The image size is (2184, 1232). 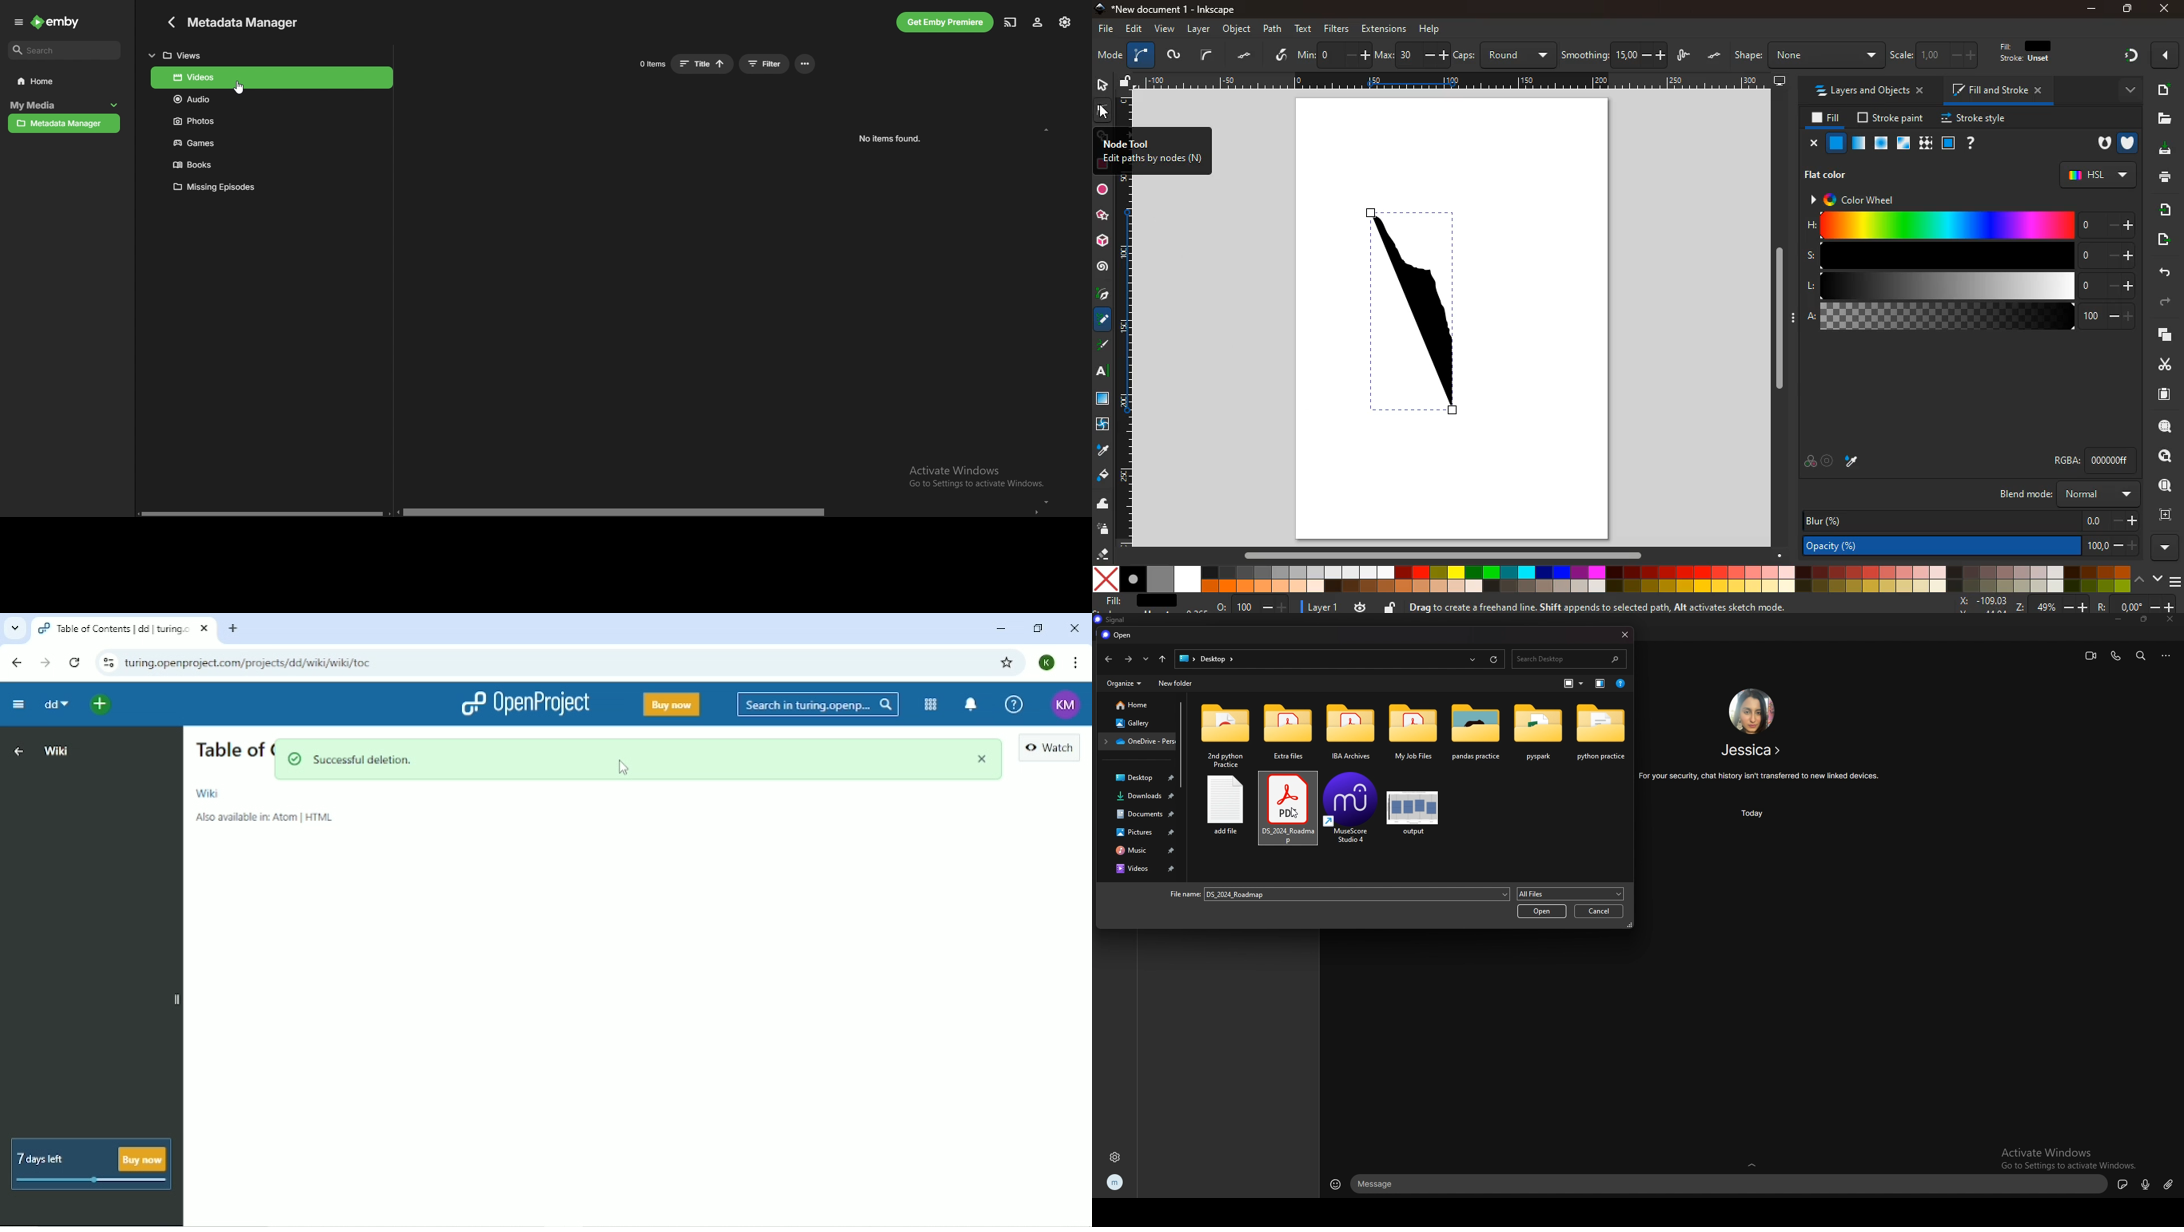 I want to click on home, so click(x=65, y=81).